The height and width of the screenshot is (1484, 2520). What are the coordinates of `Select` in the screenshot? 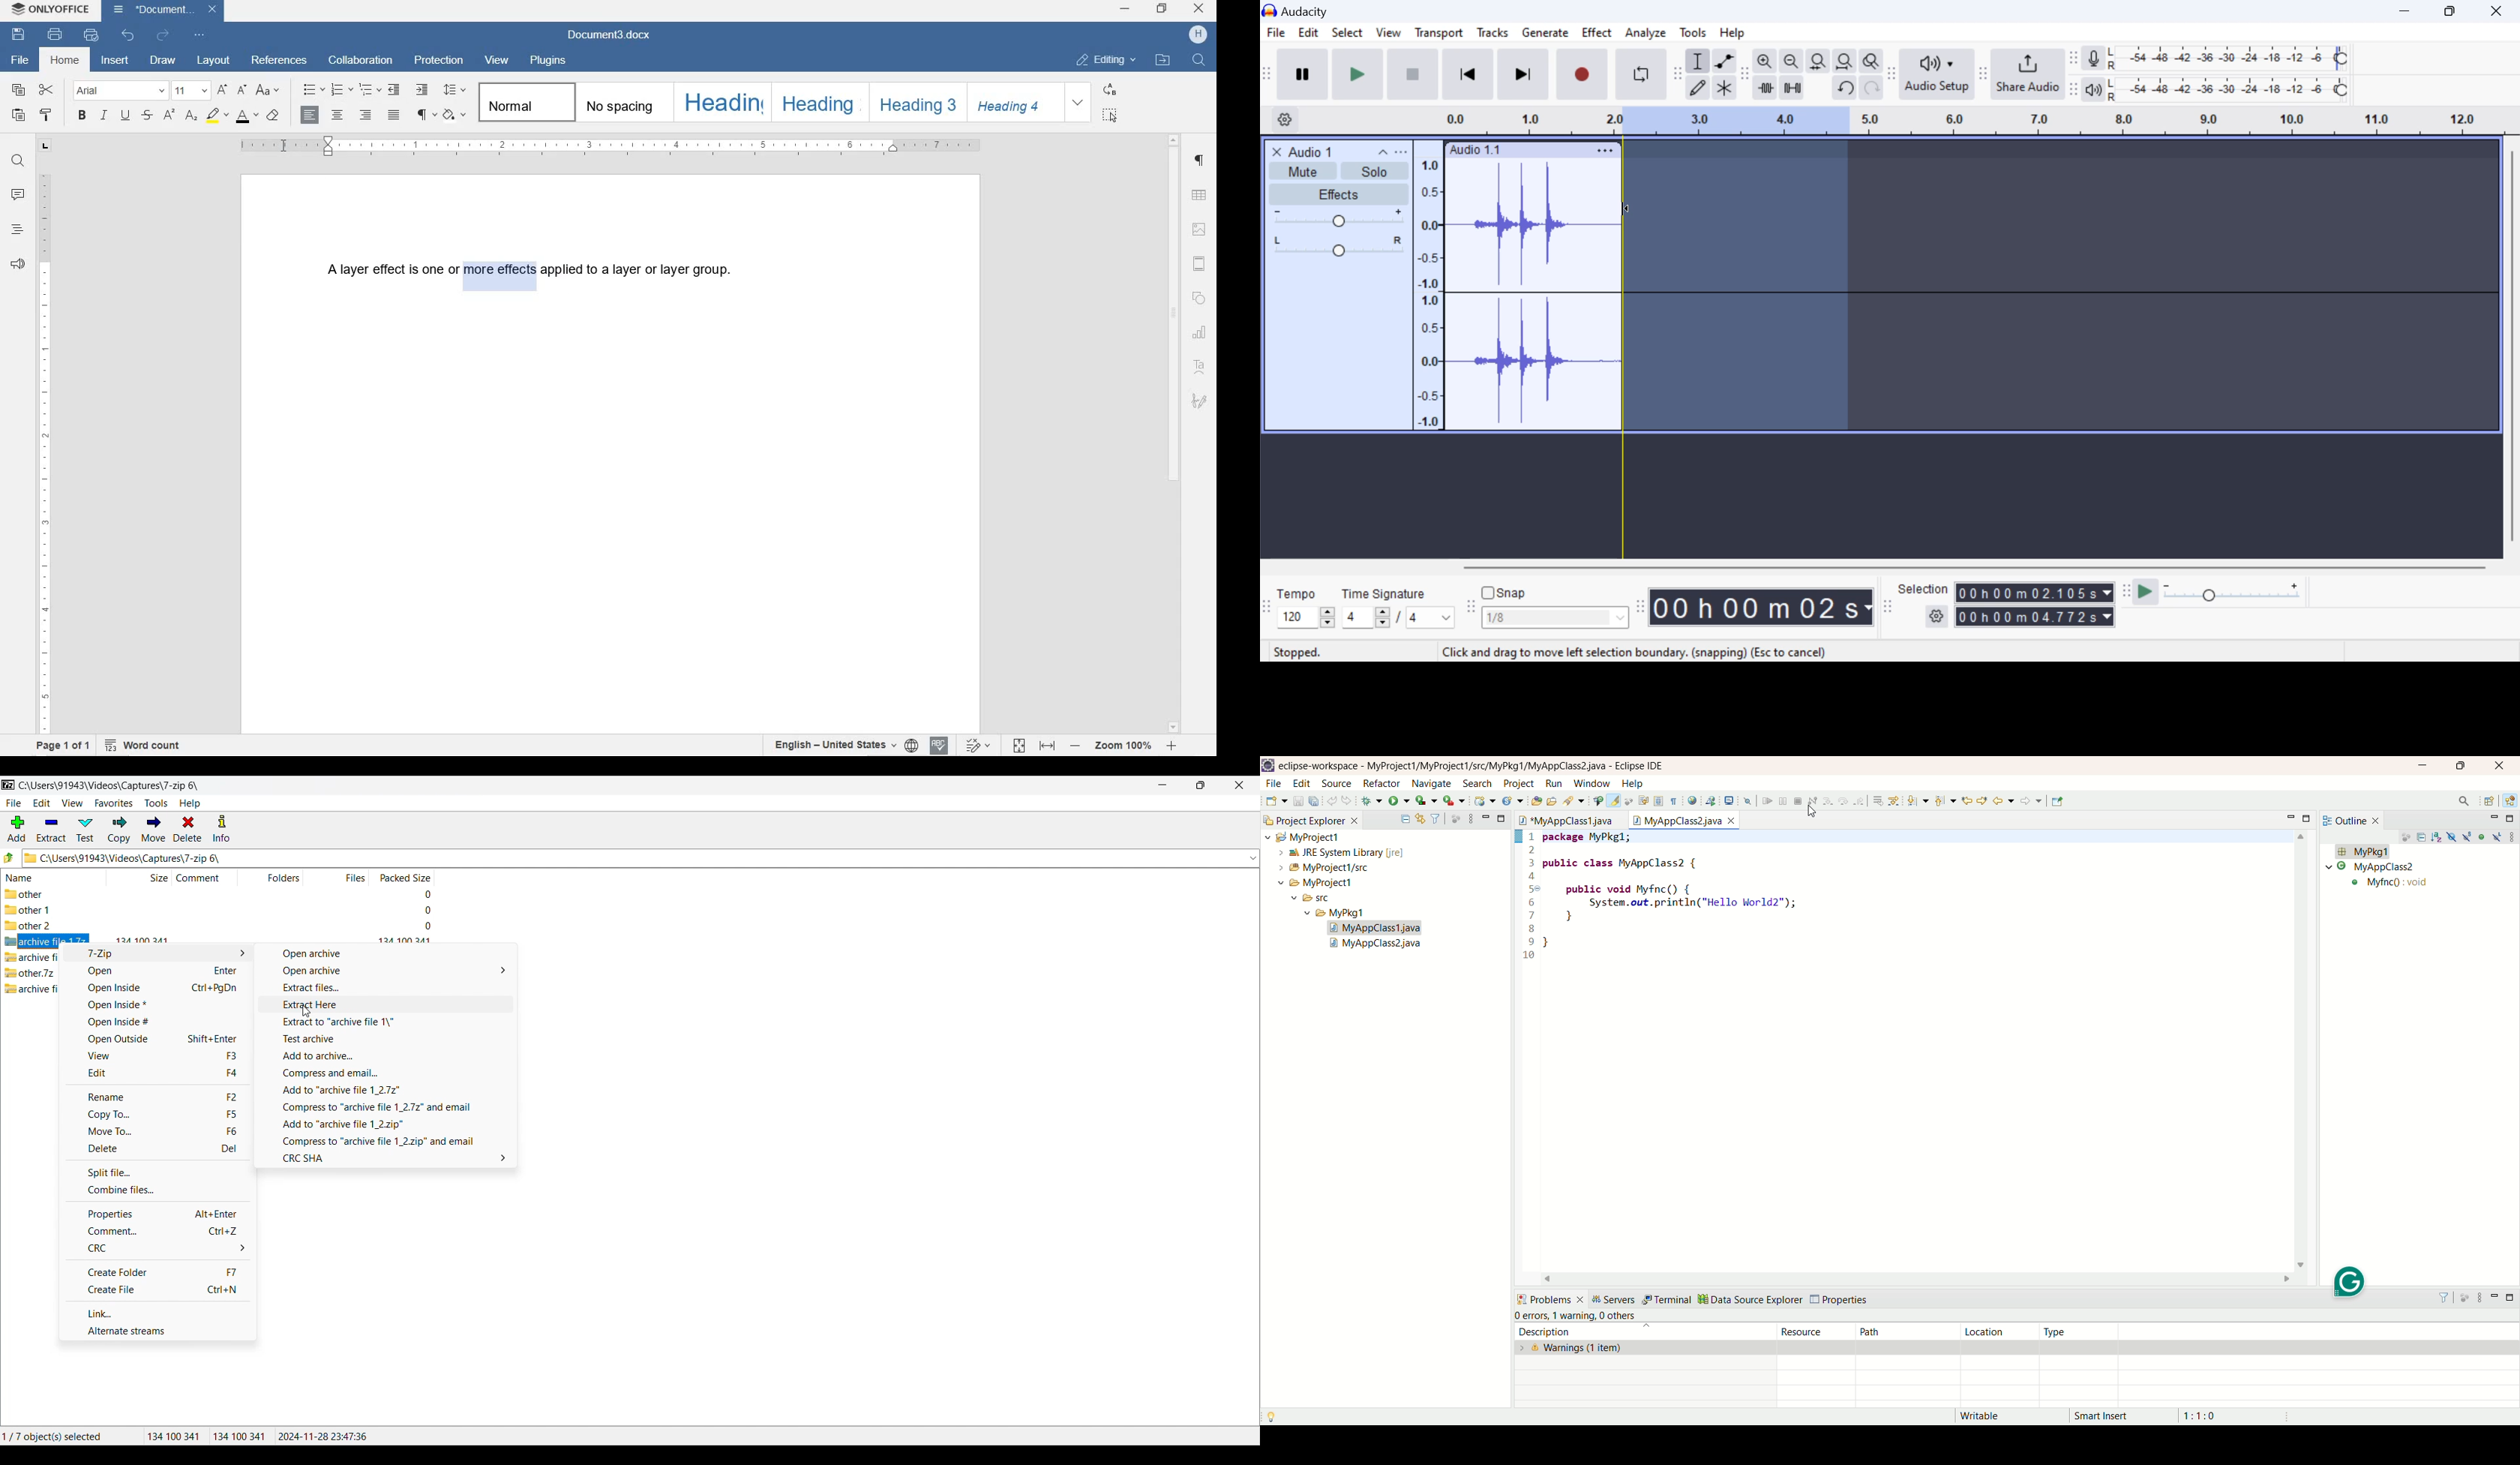 It's located at (1347, 35).